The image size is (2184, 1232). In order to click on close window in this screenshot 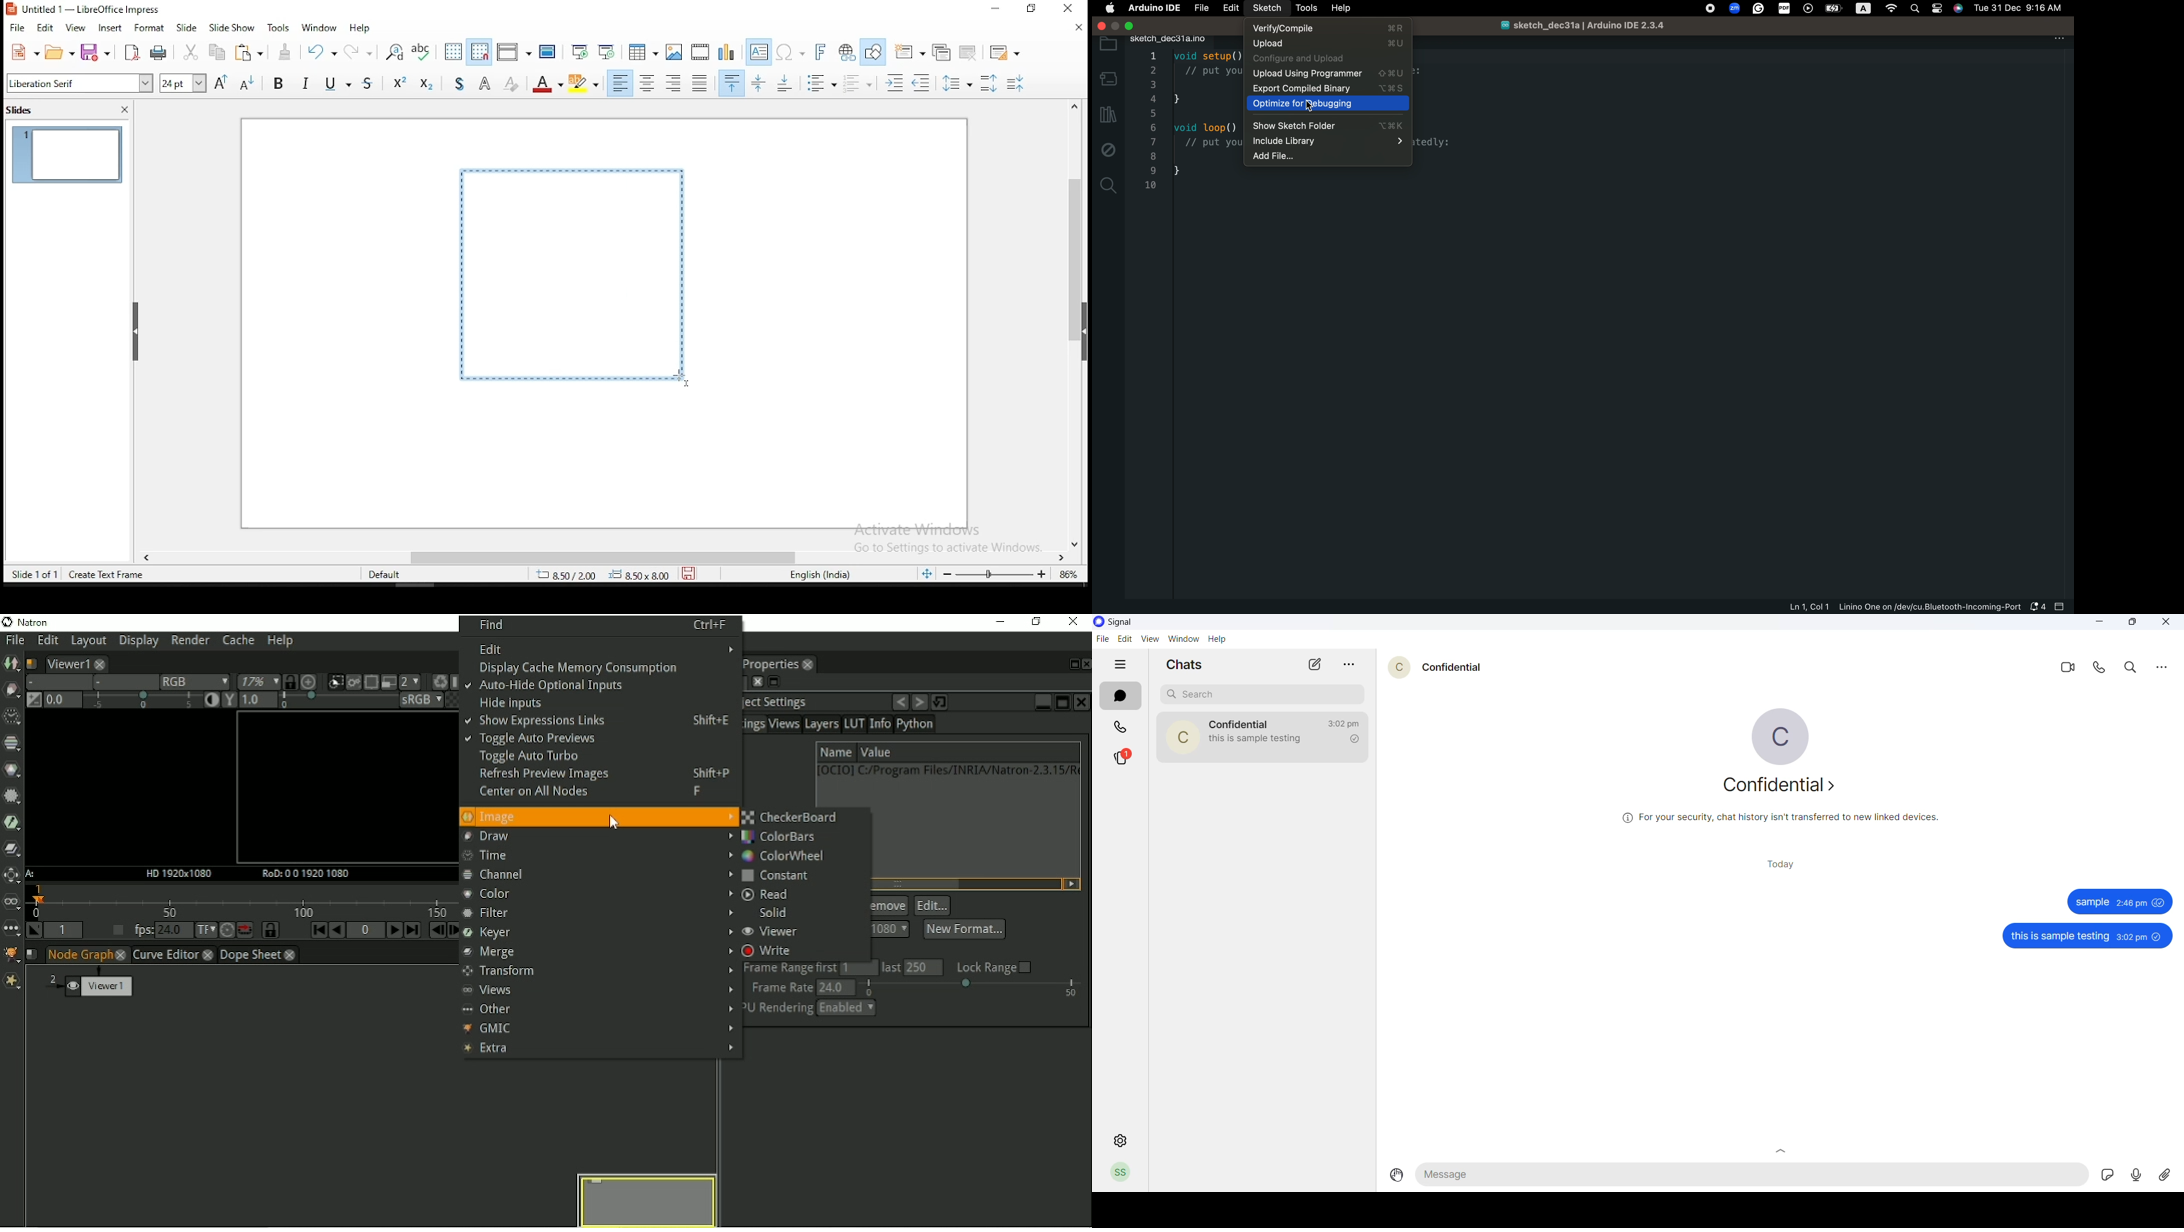, I will do `click(1071, 10)`.